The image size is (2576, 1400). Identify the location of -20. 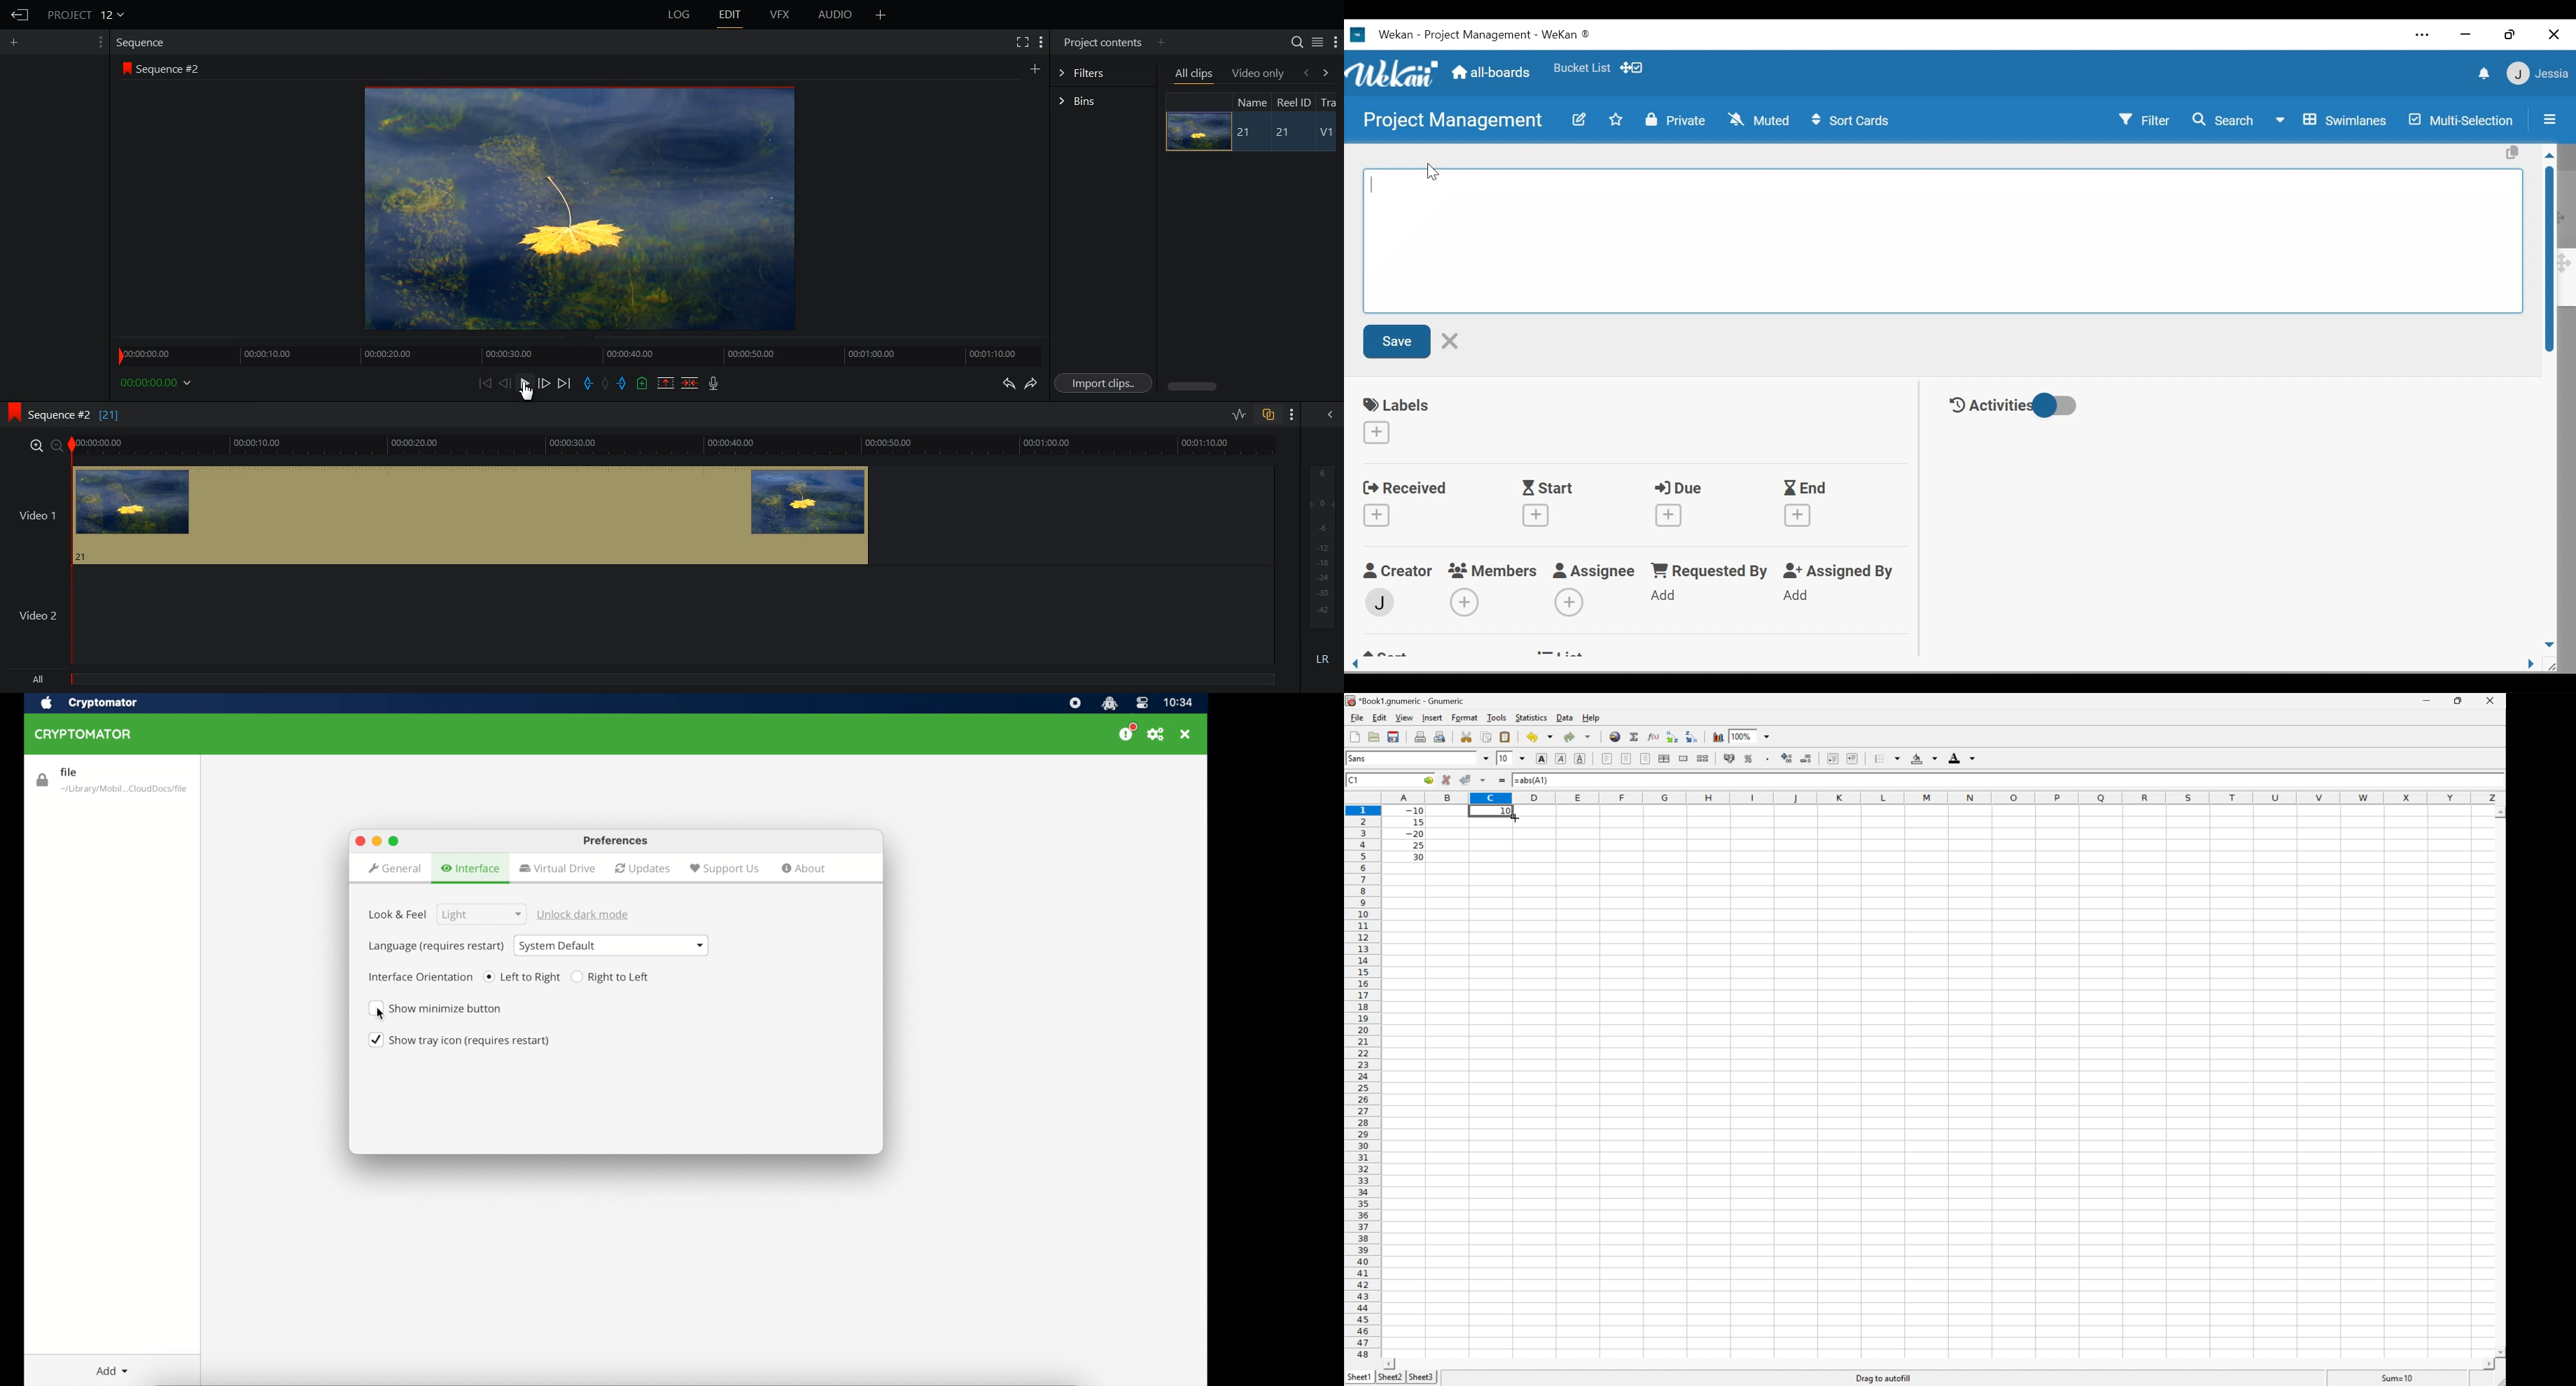
(1414, 834).